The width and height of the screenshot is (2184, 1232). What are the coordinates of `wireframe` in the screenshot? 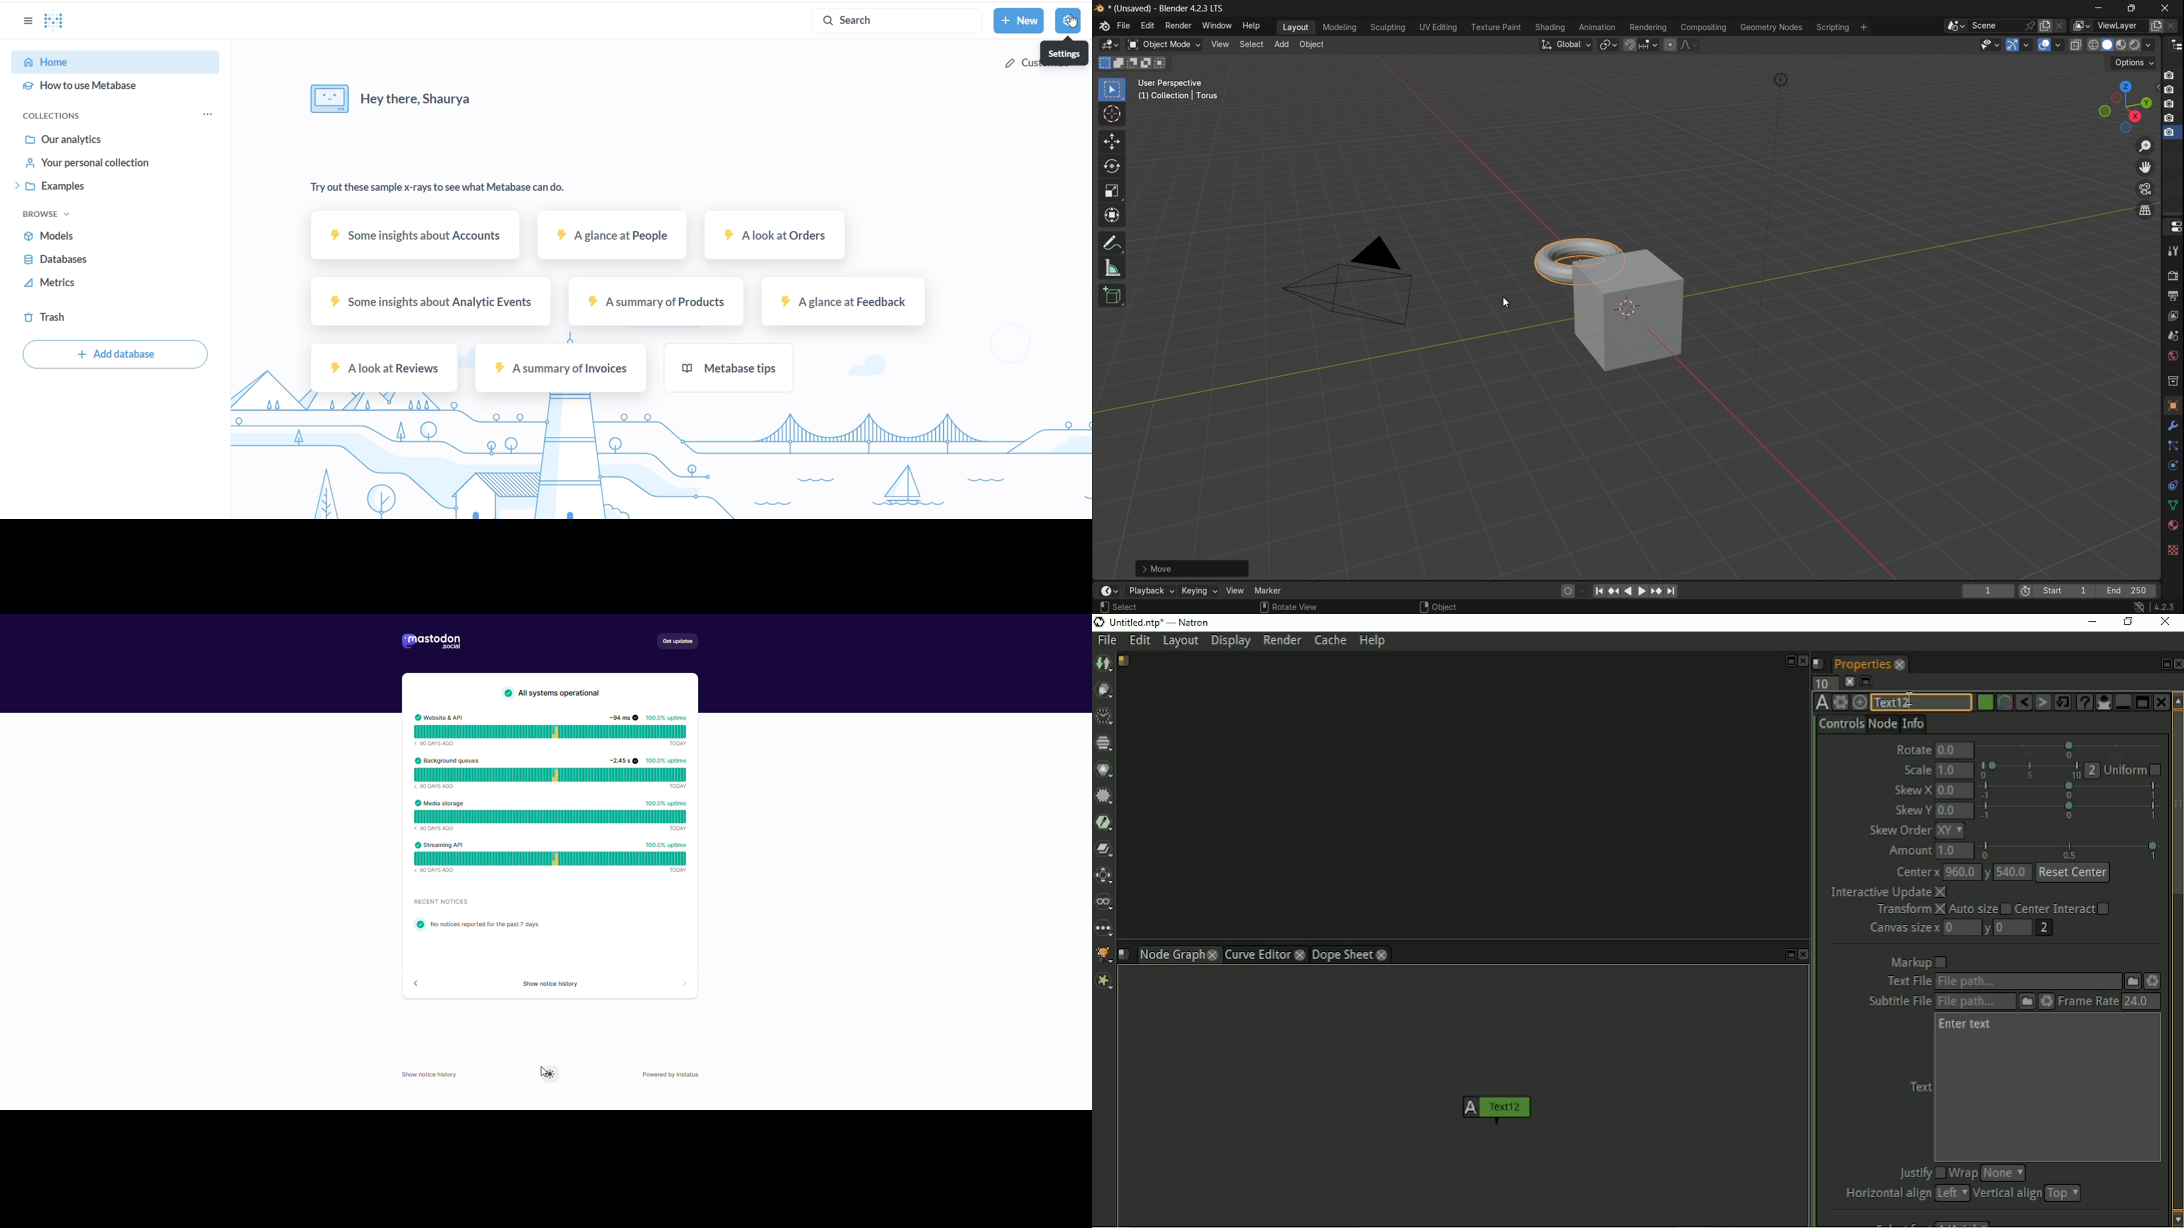 It's located at (2094, 44).